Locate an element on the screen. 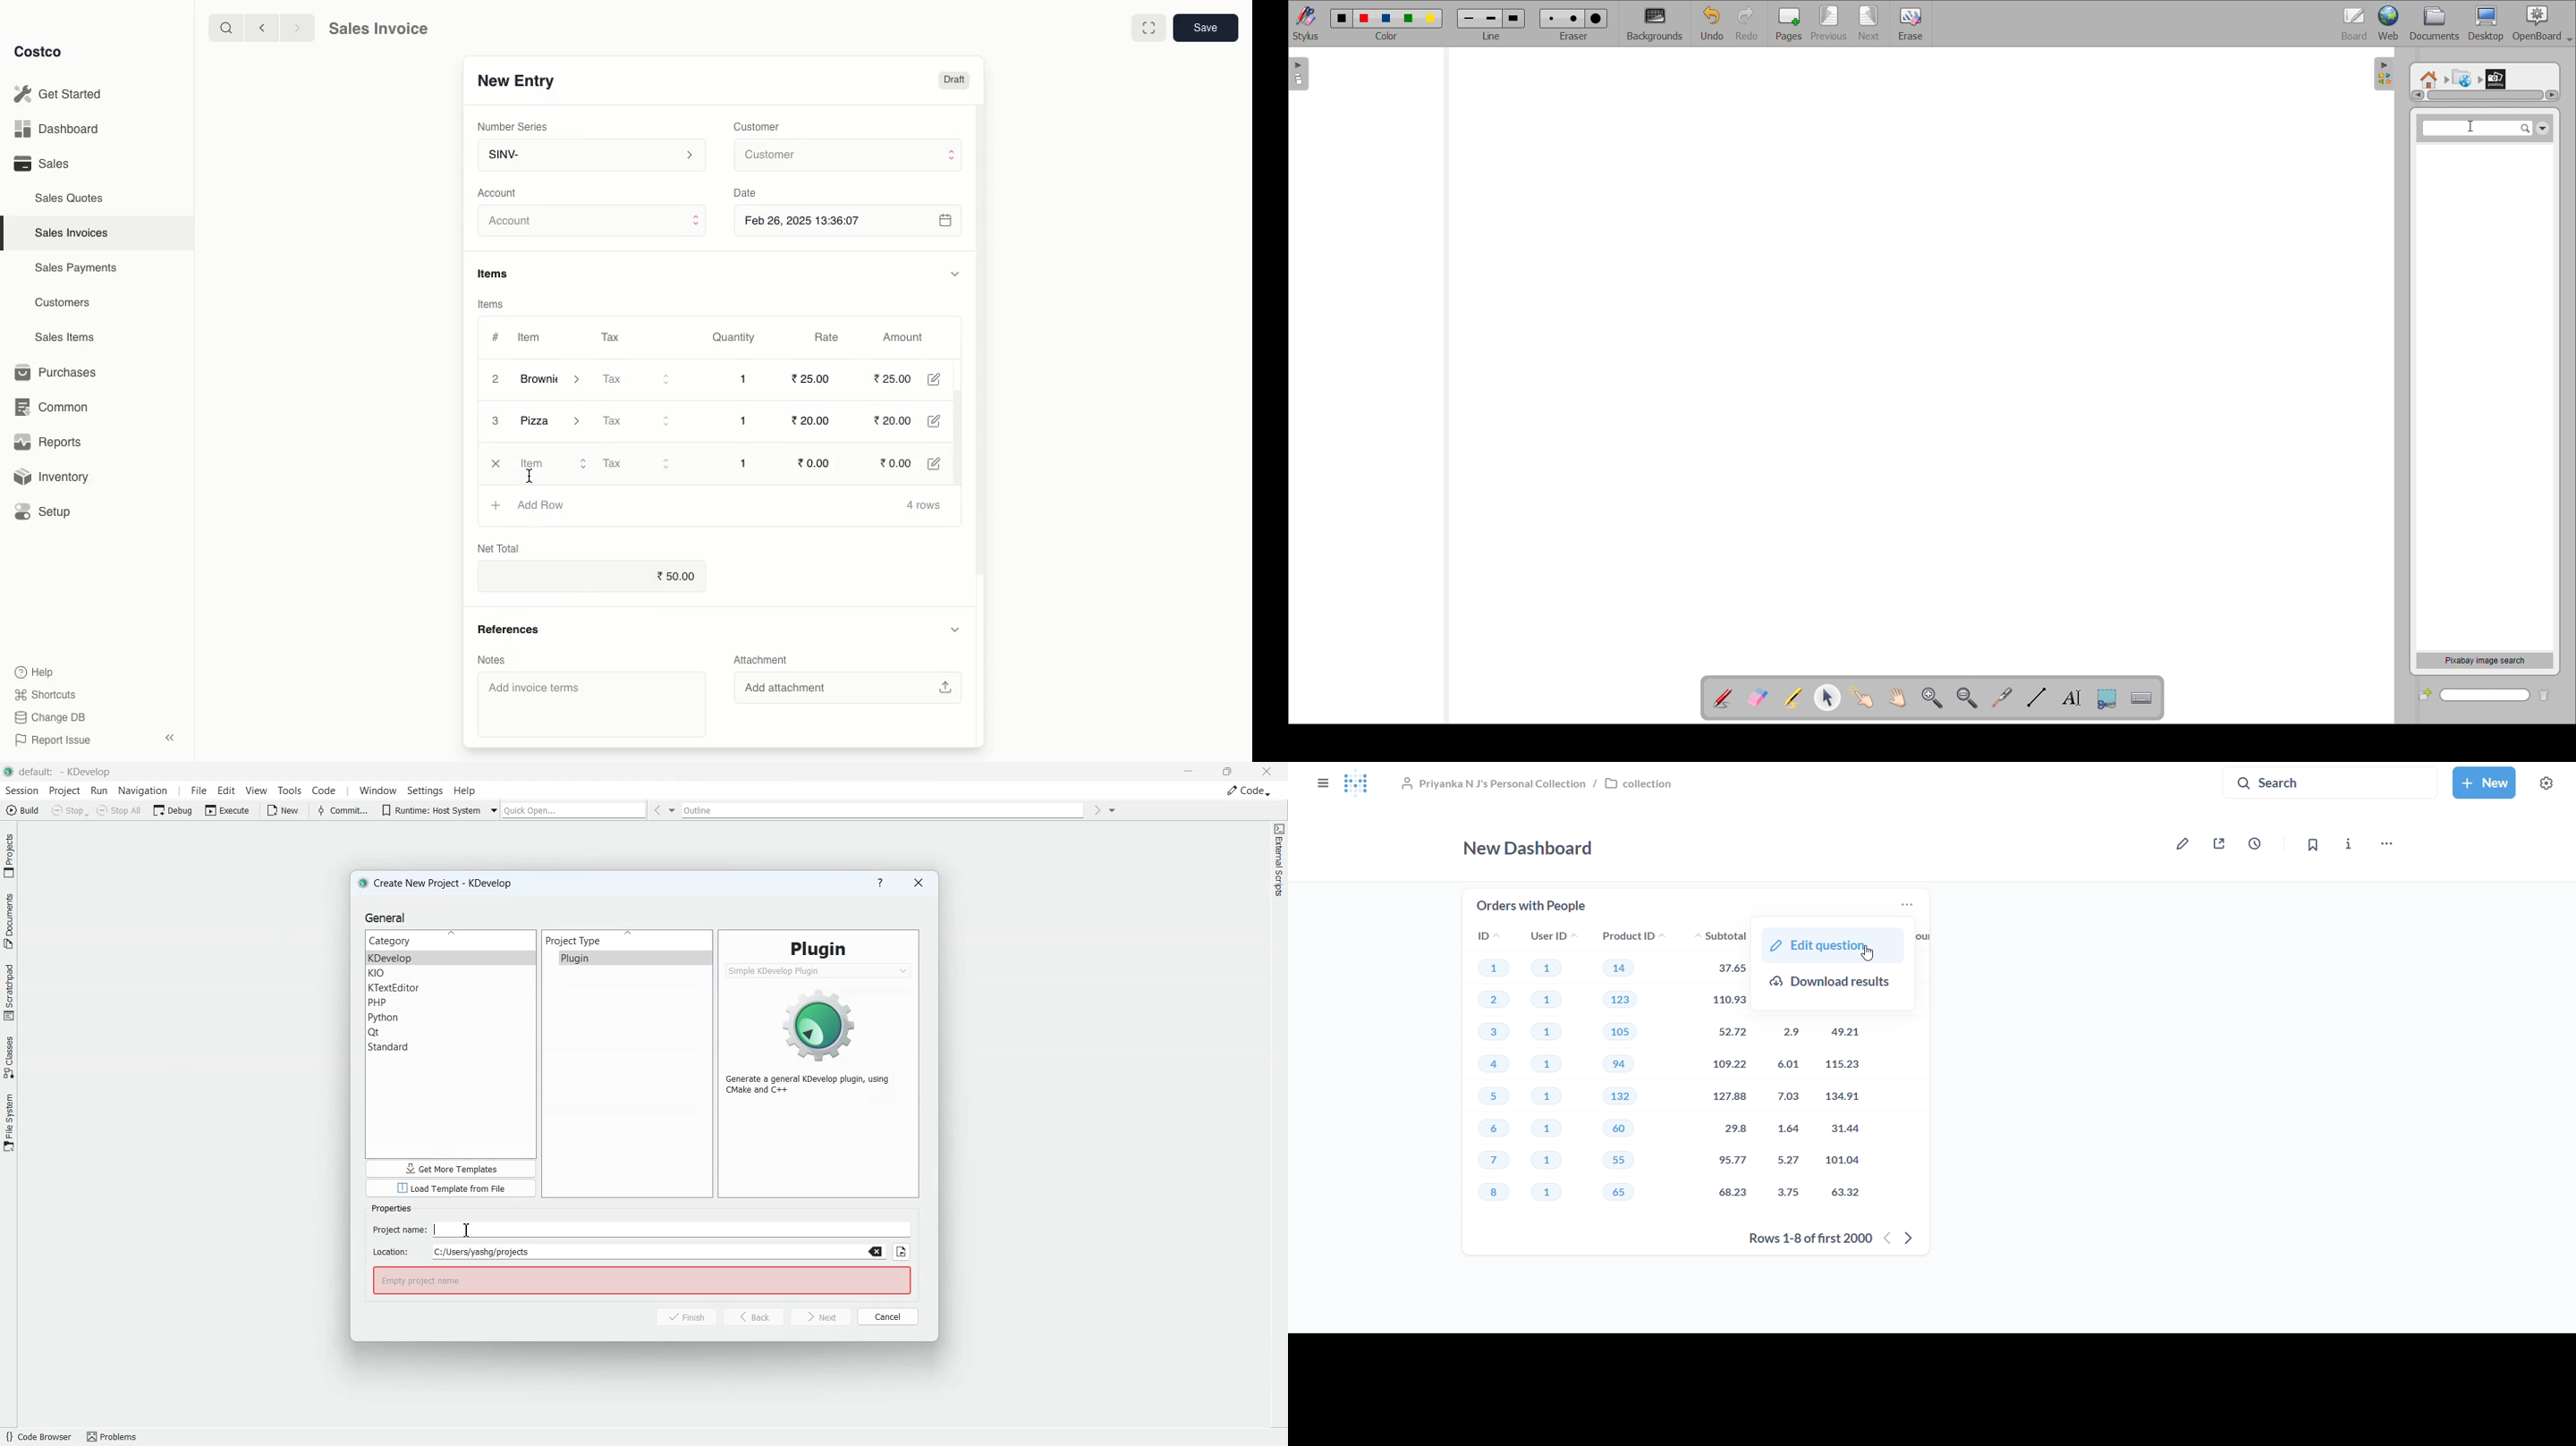 The width and height of the screenshot is (2576, 1456). Quantity is located at coordinates (732, 338).